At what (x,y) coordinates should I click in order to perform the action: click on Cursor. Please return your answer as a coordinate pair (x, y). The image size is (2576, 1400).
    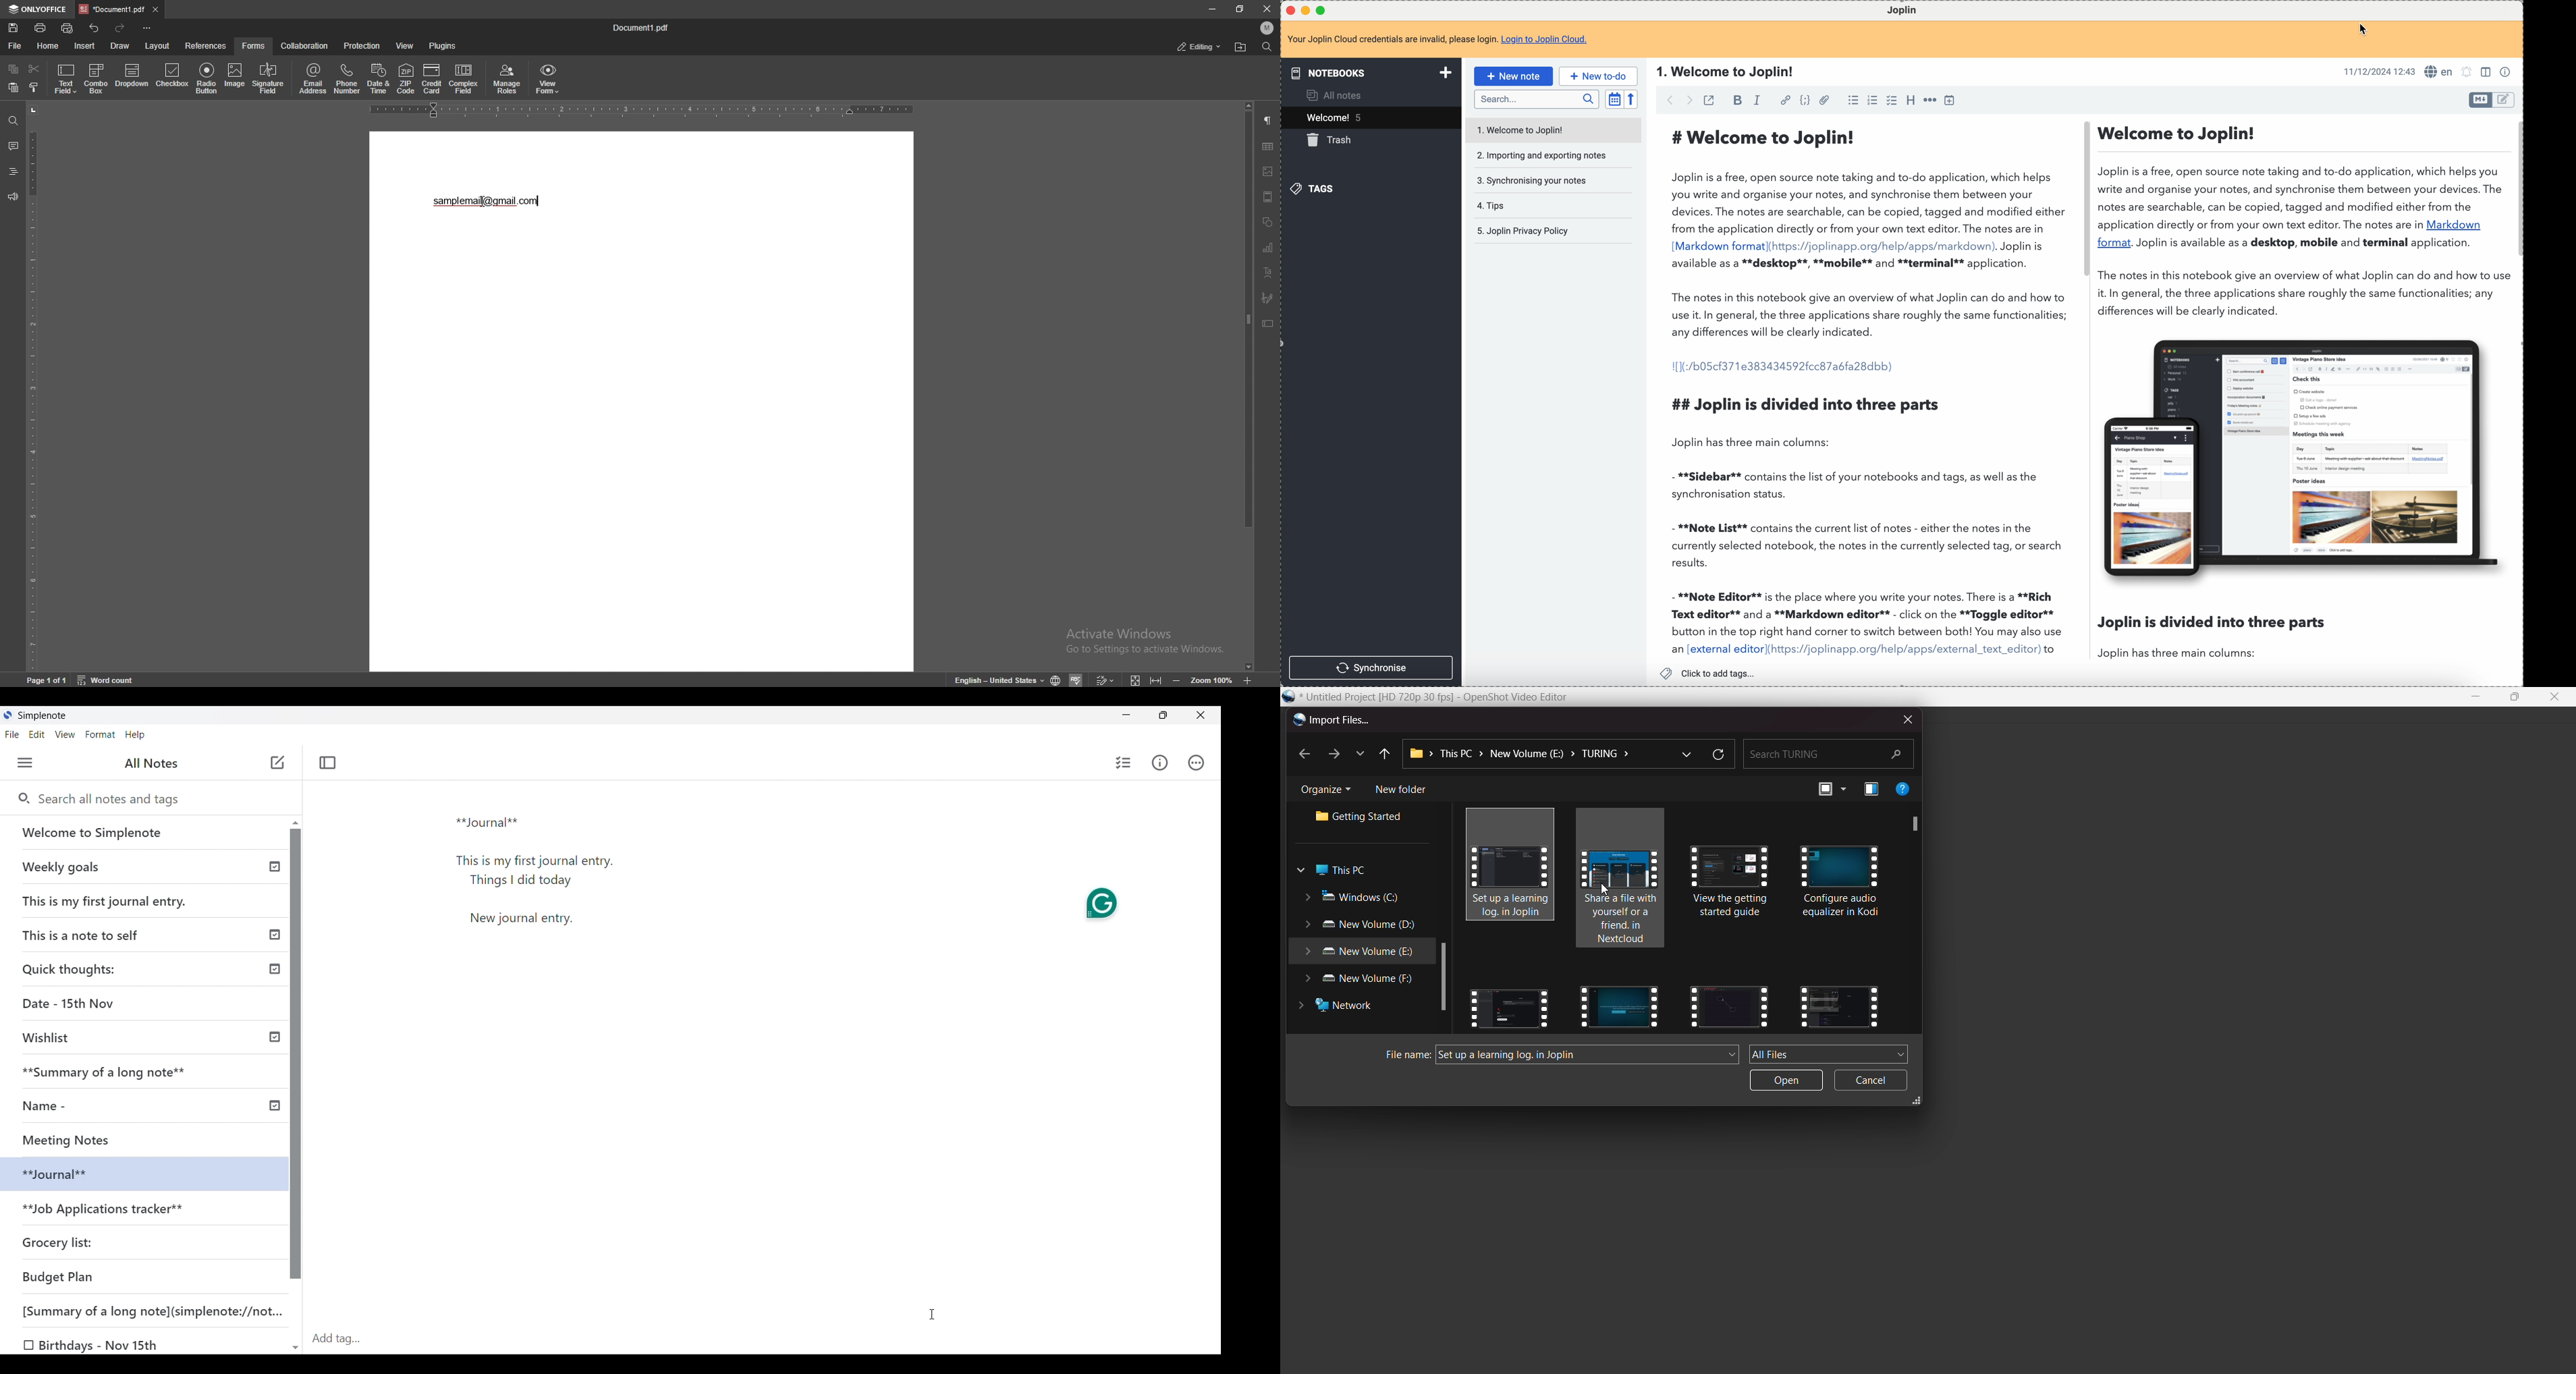
    Looking at the image, I should click on (2364, 29).